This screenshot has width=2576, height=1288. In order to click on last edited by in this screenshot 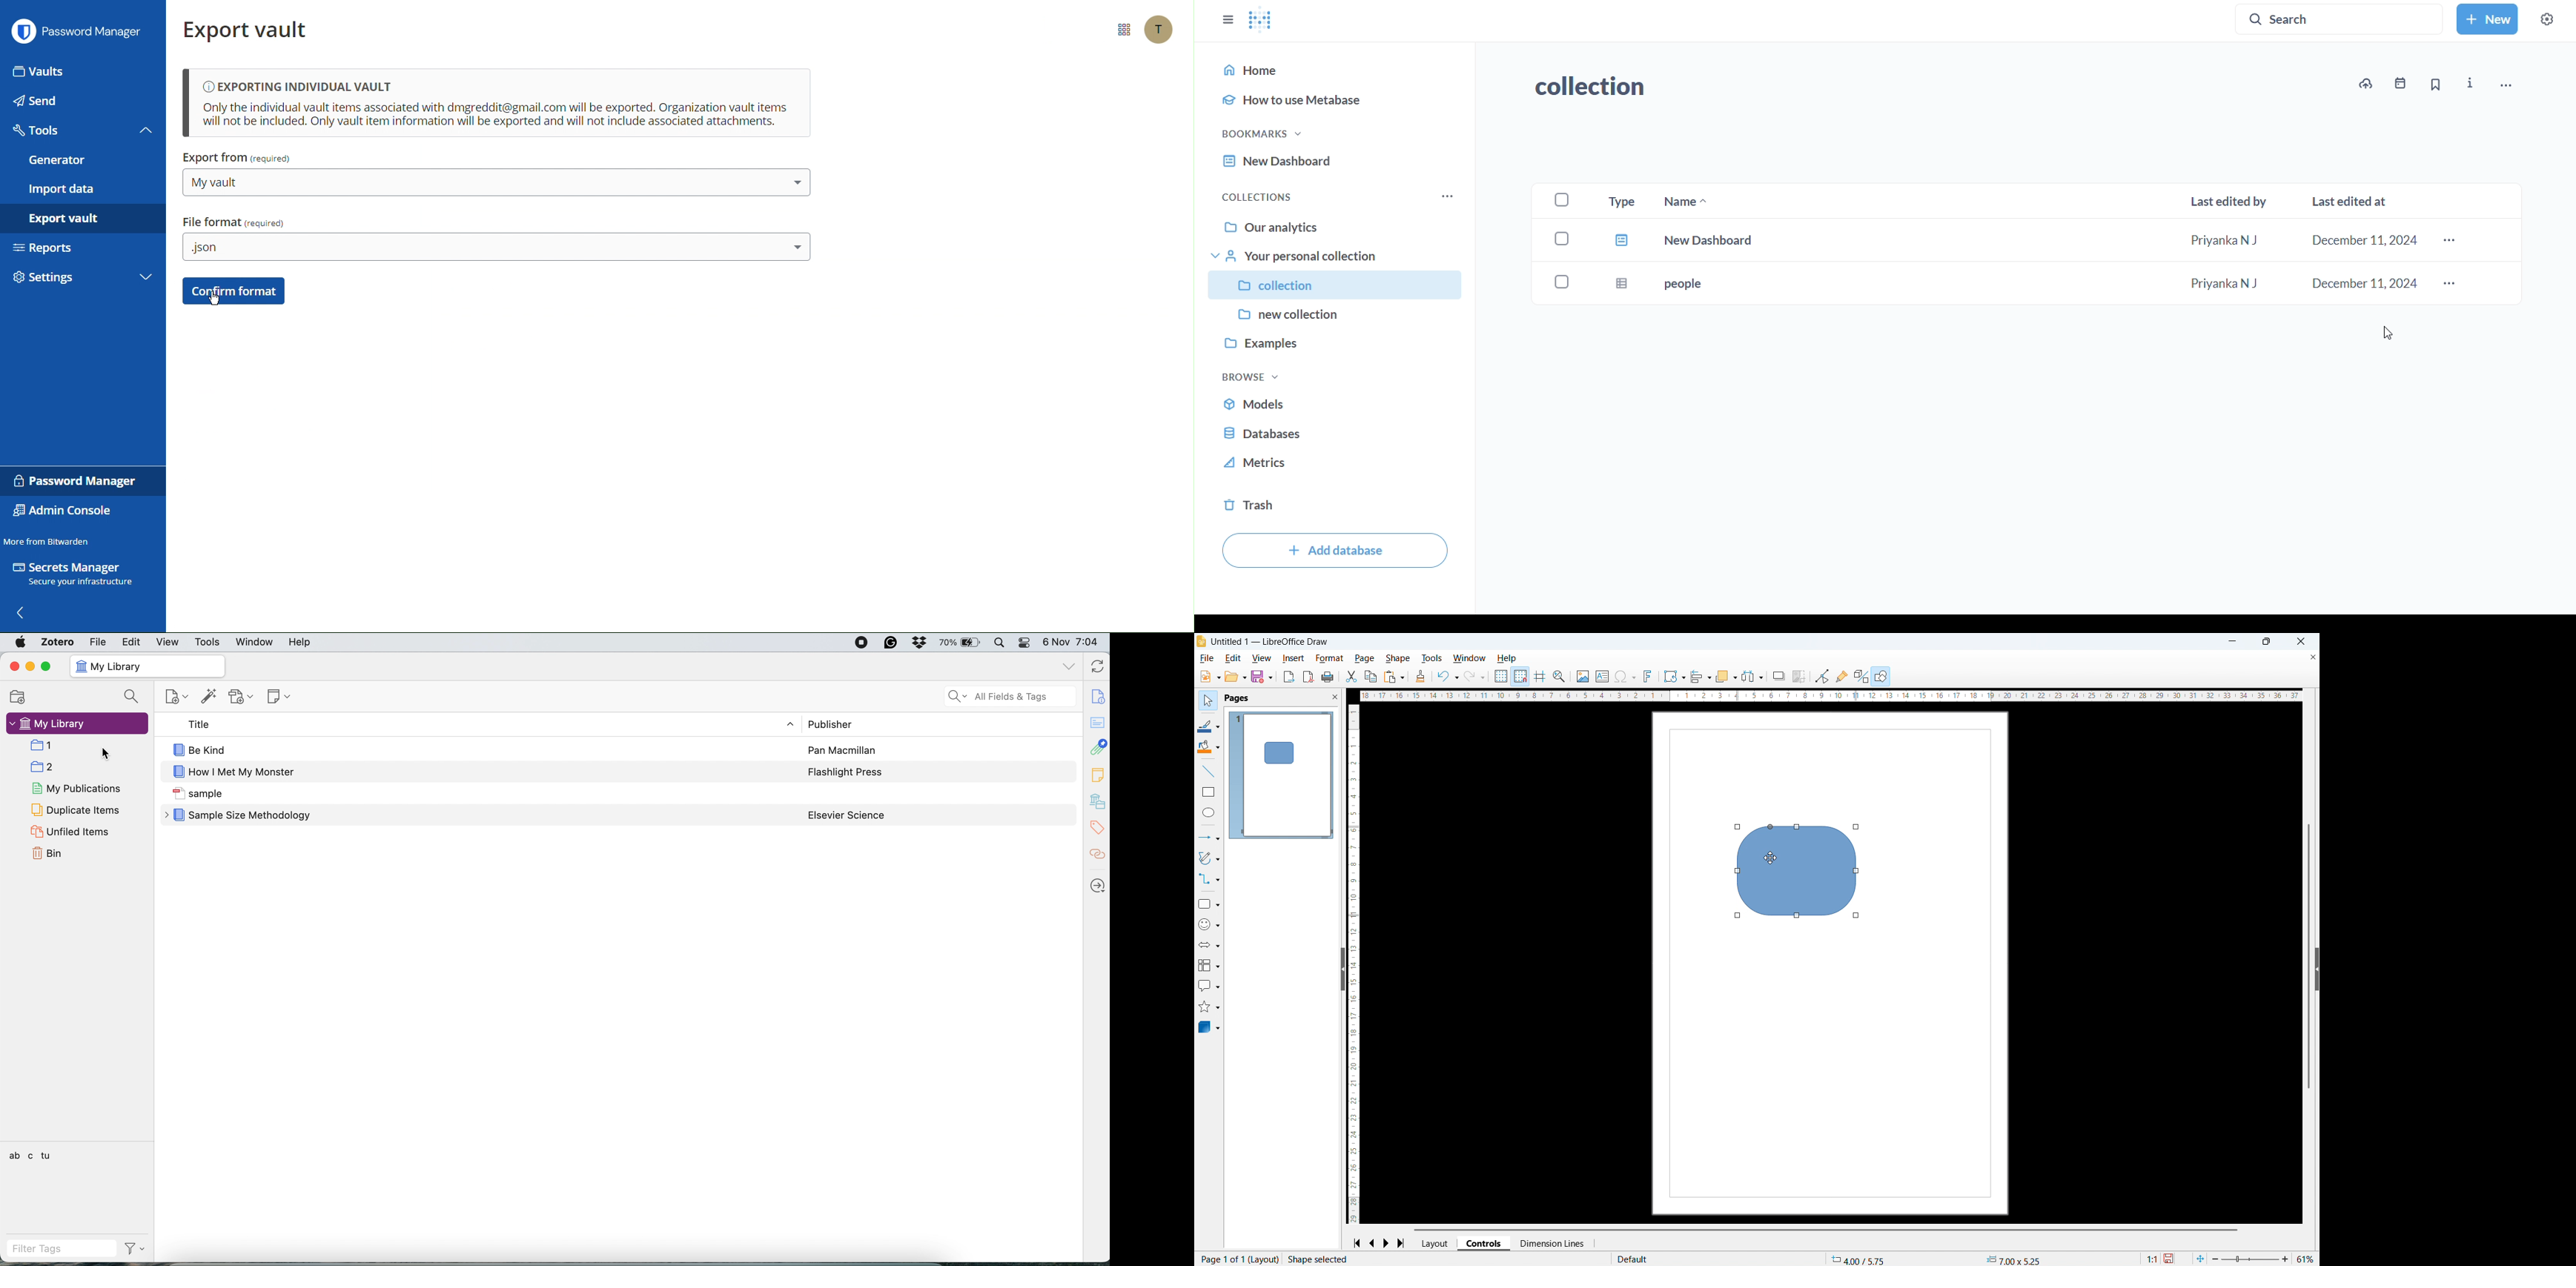, I will do `click(2228, 199)`.